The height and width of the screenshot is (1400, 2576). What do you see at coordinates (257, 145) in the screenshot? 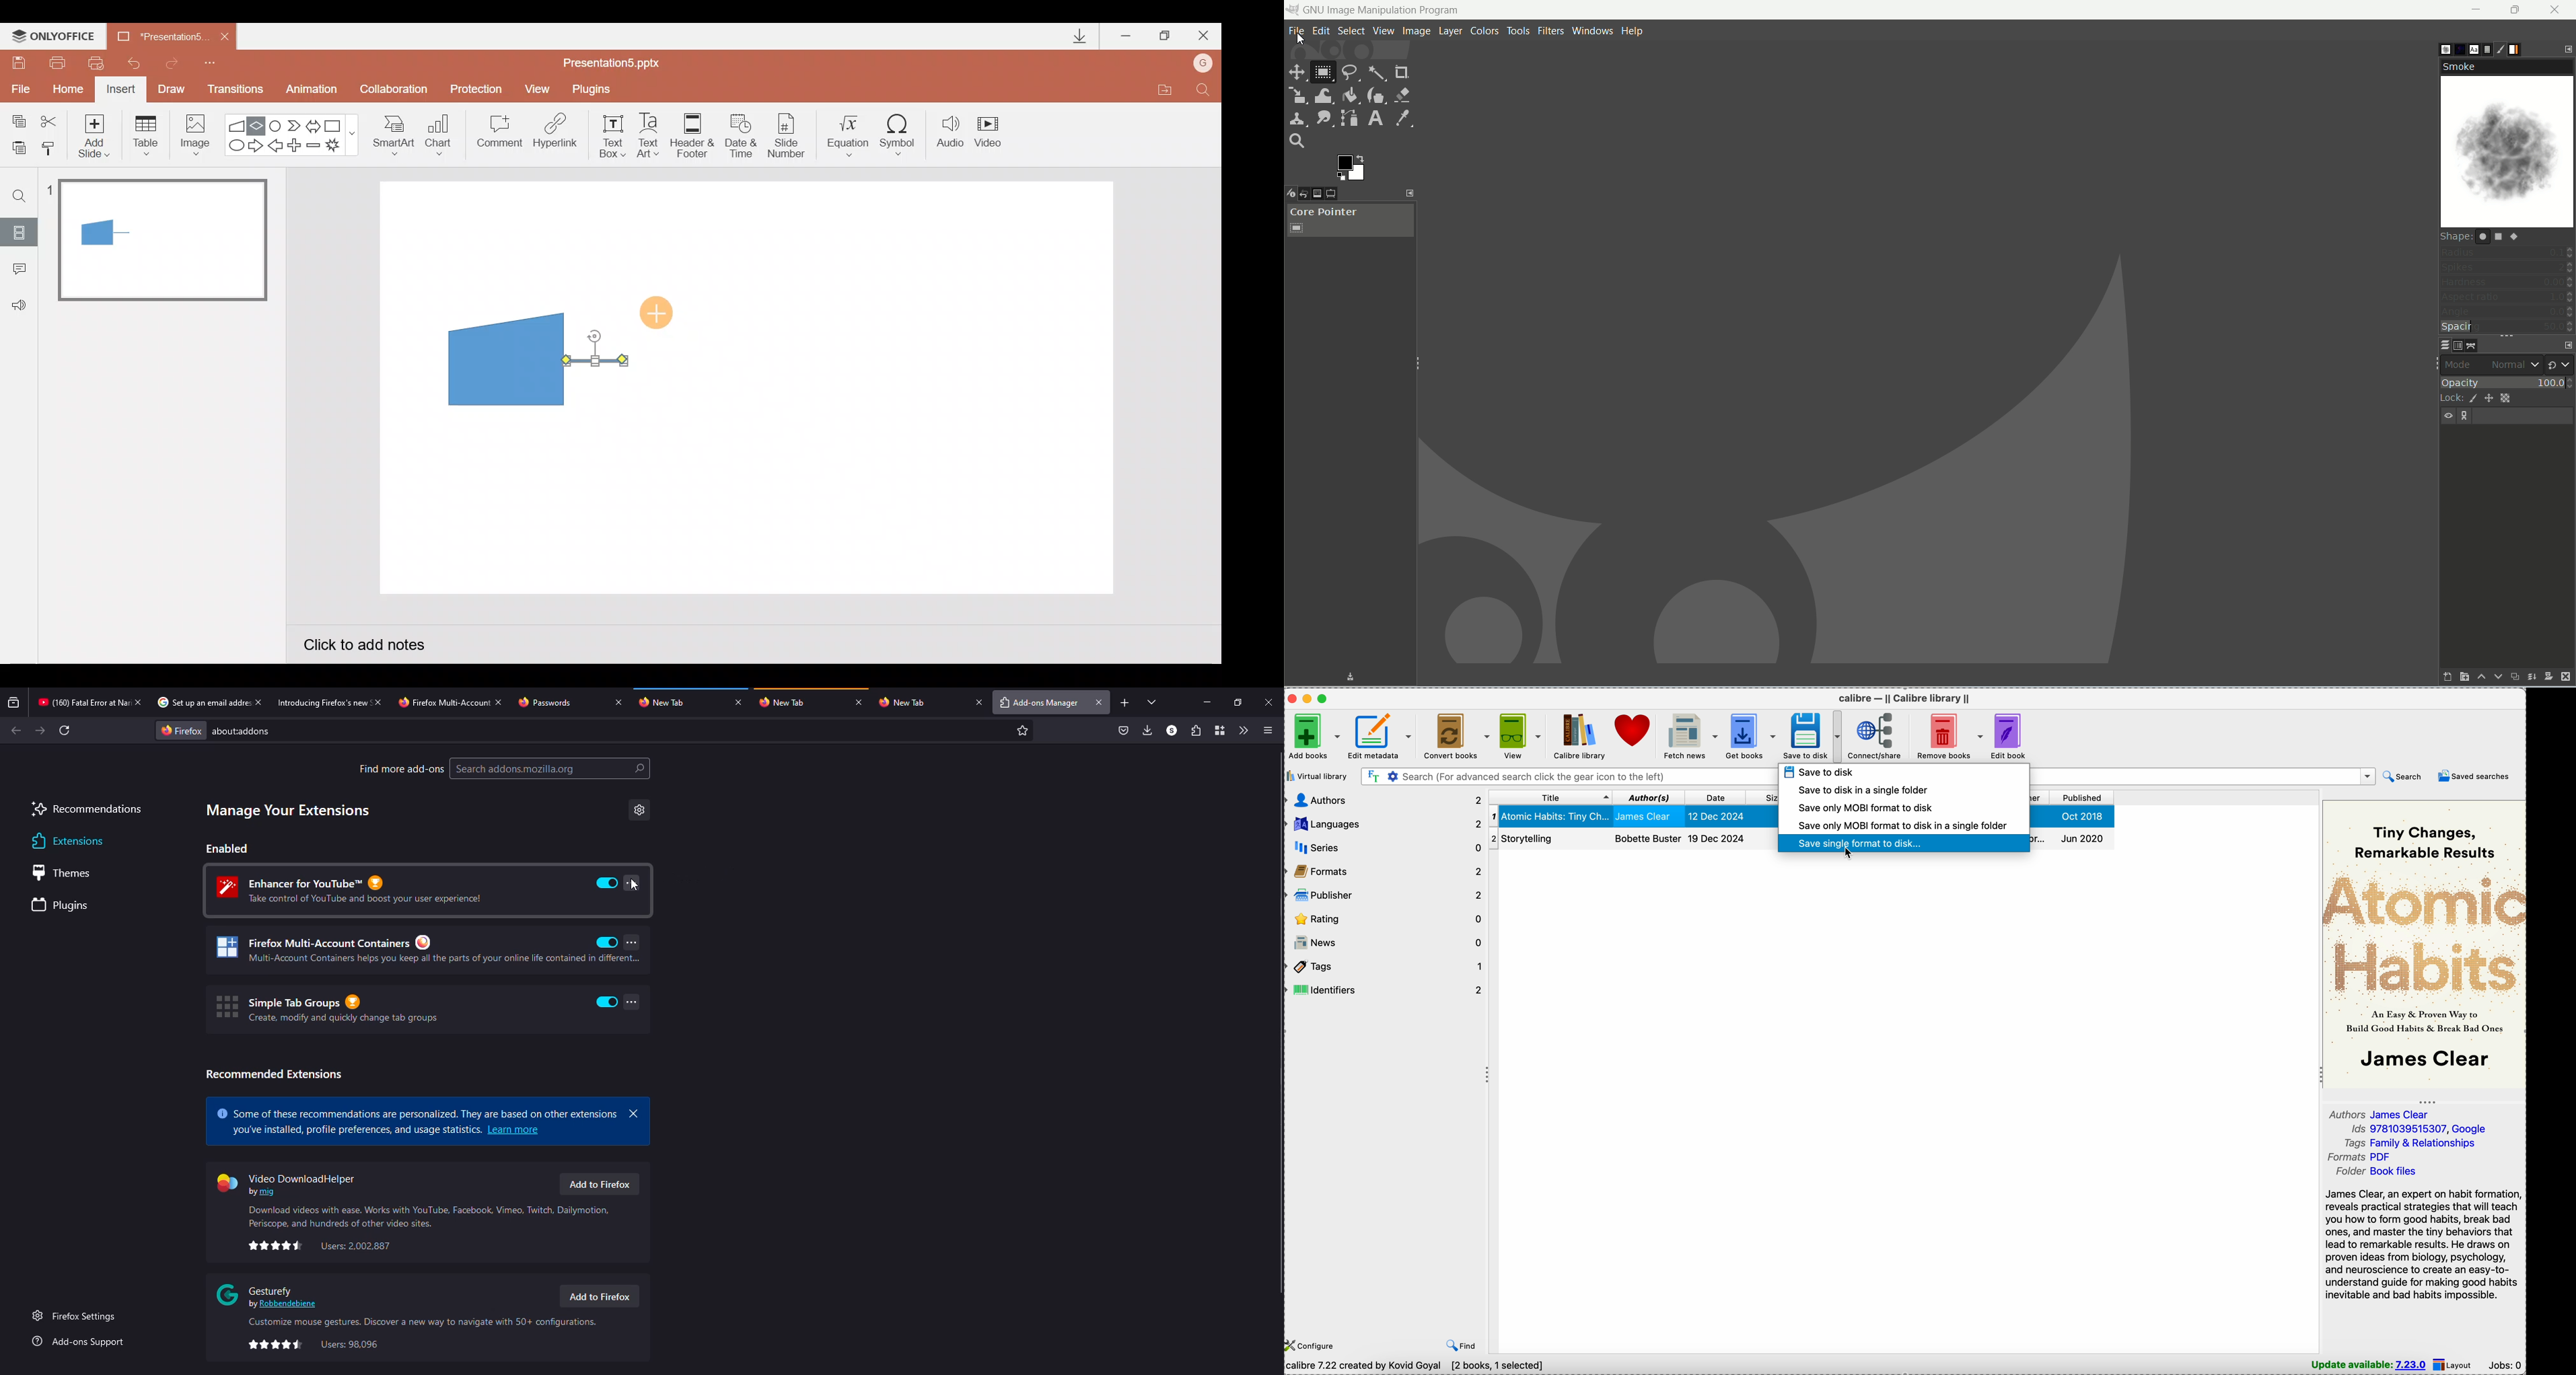
I see `Right arrow` at bounding box center [257, 145].